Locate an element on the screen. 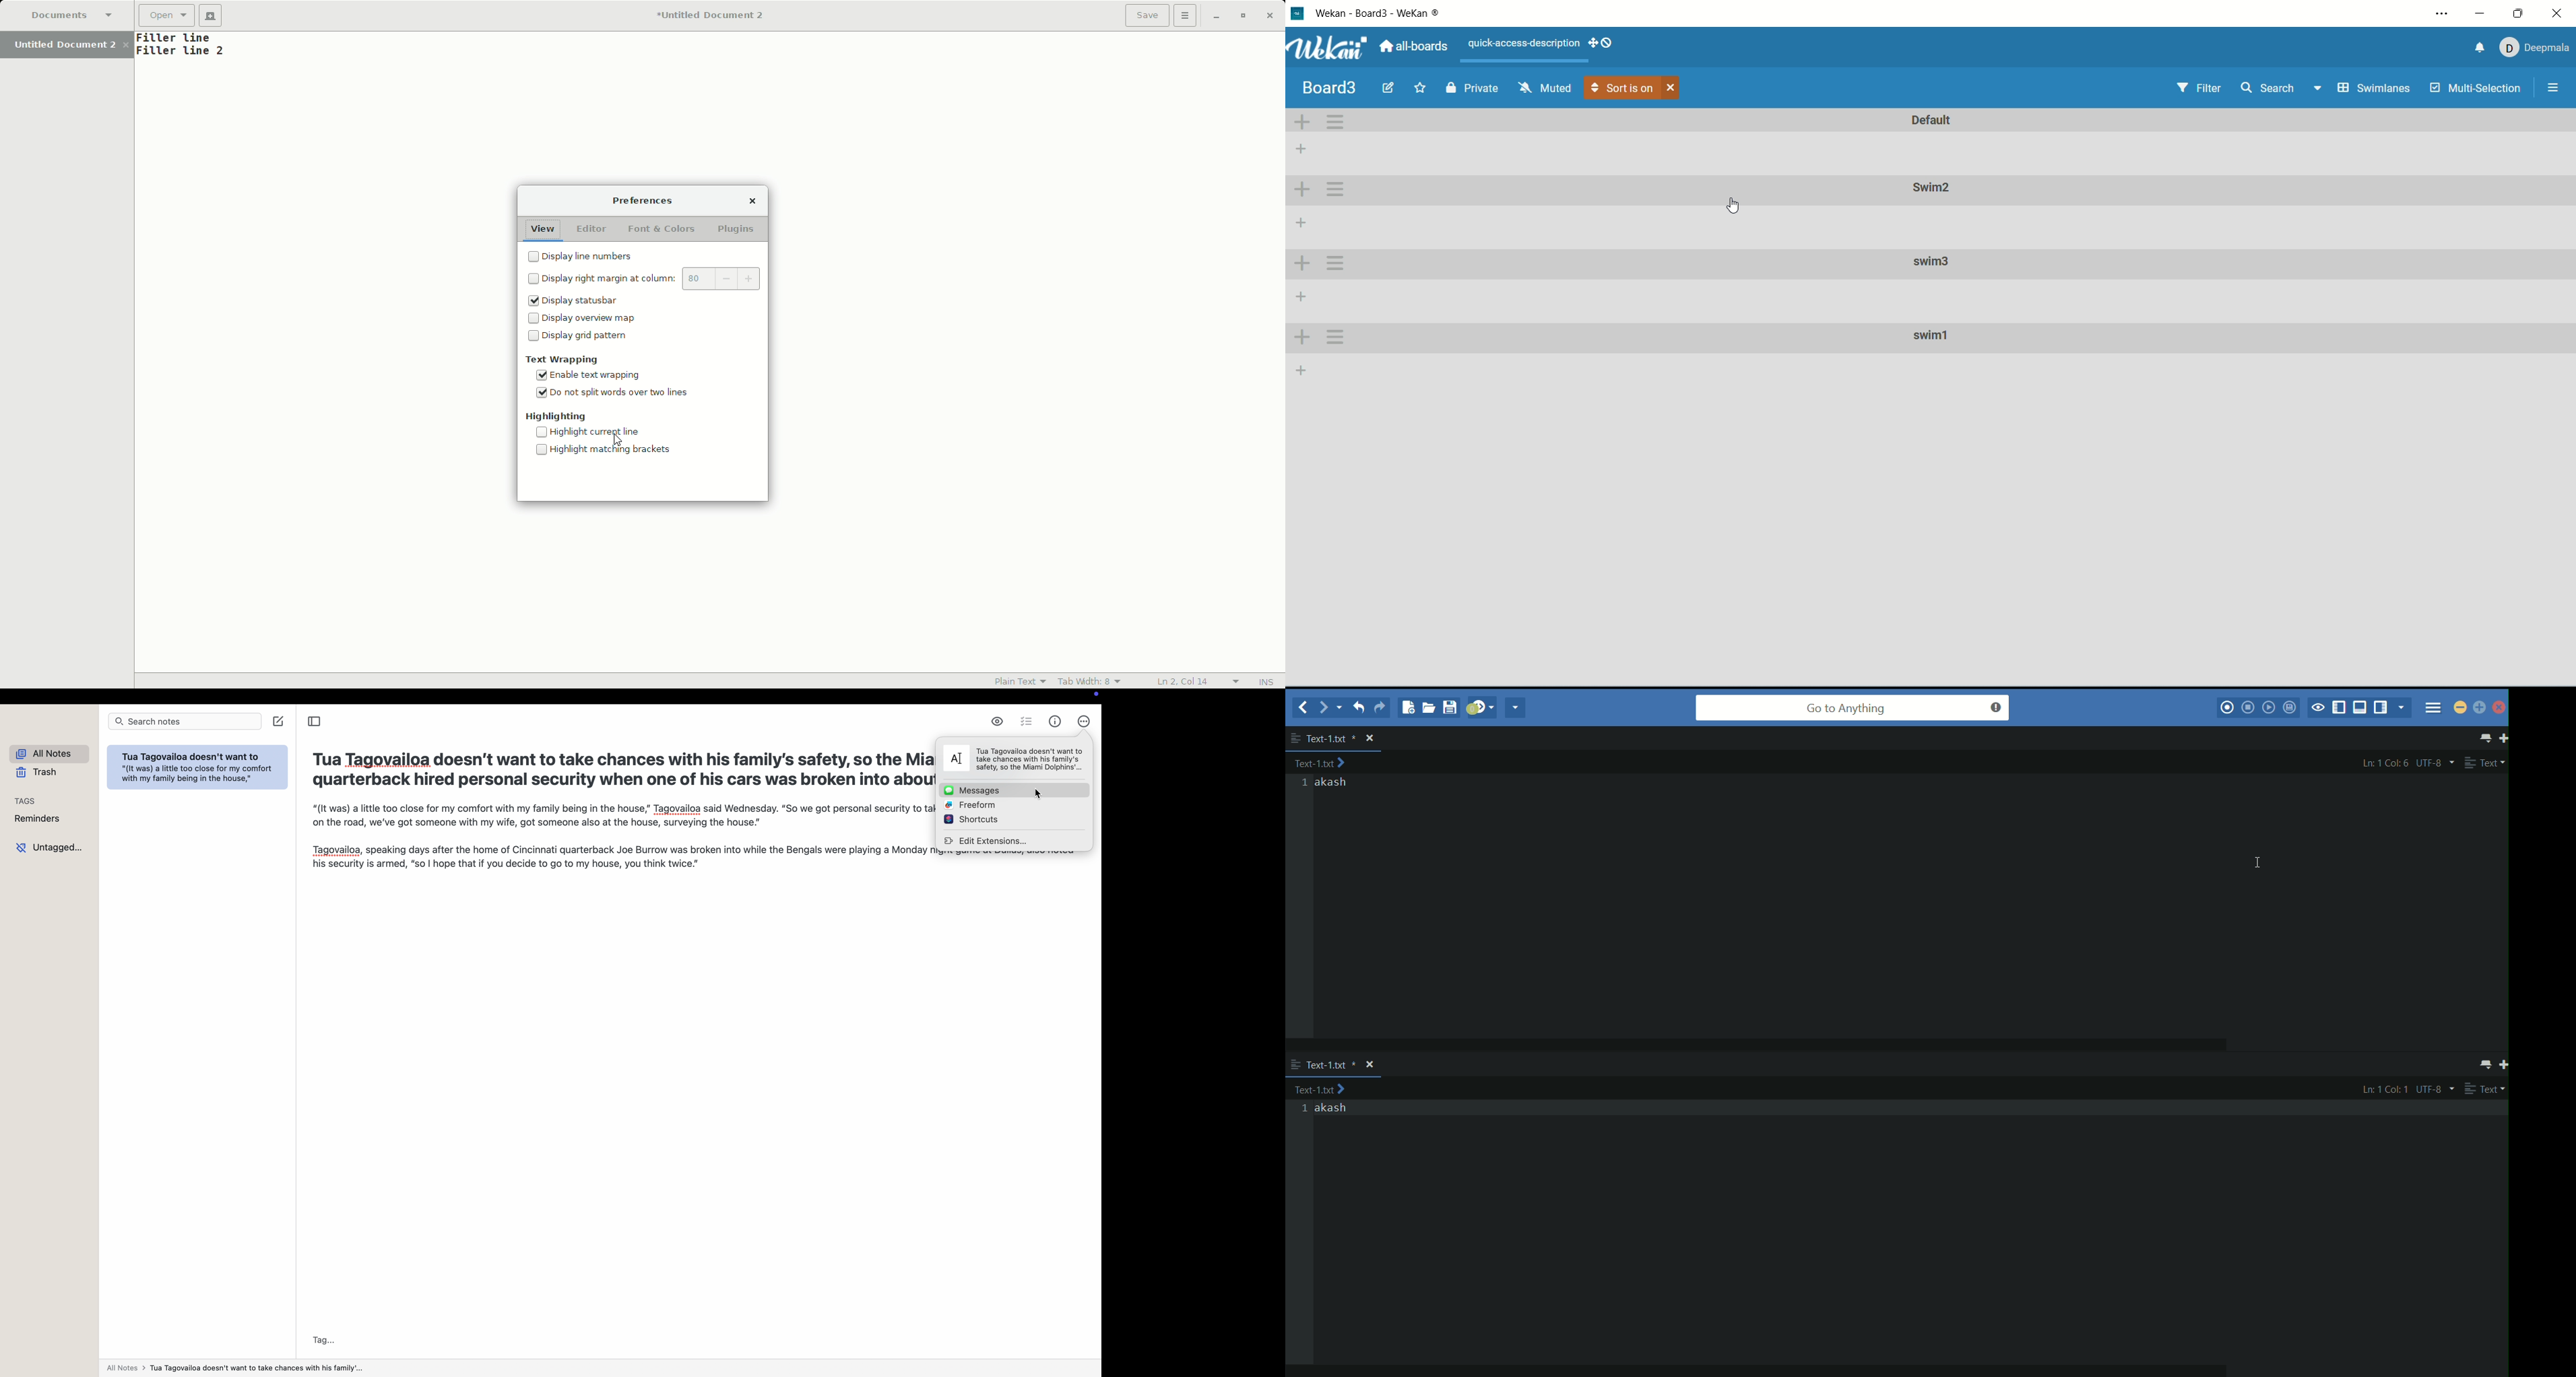 This screenshot has height=1400, width=2576. Minimize is located at coordinates (1216, 16).